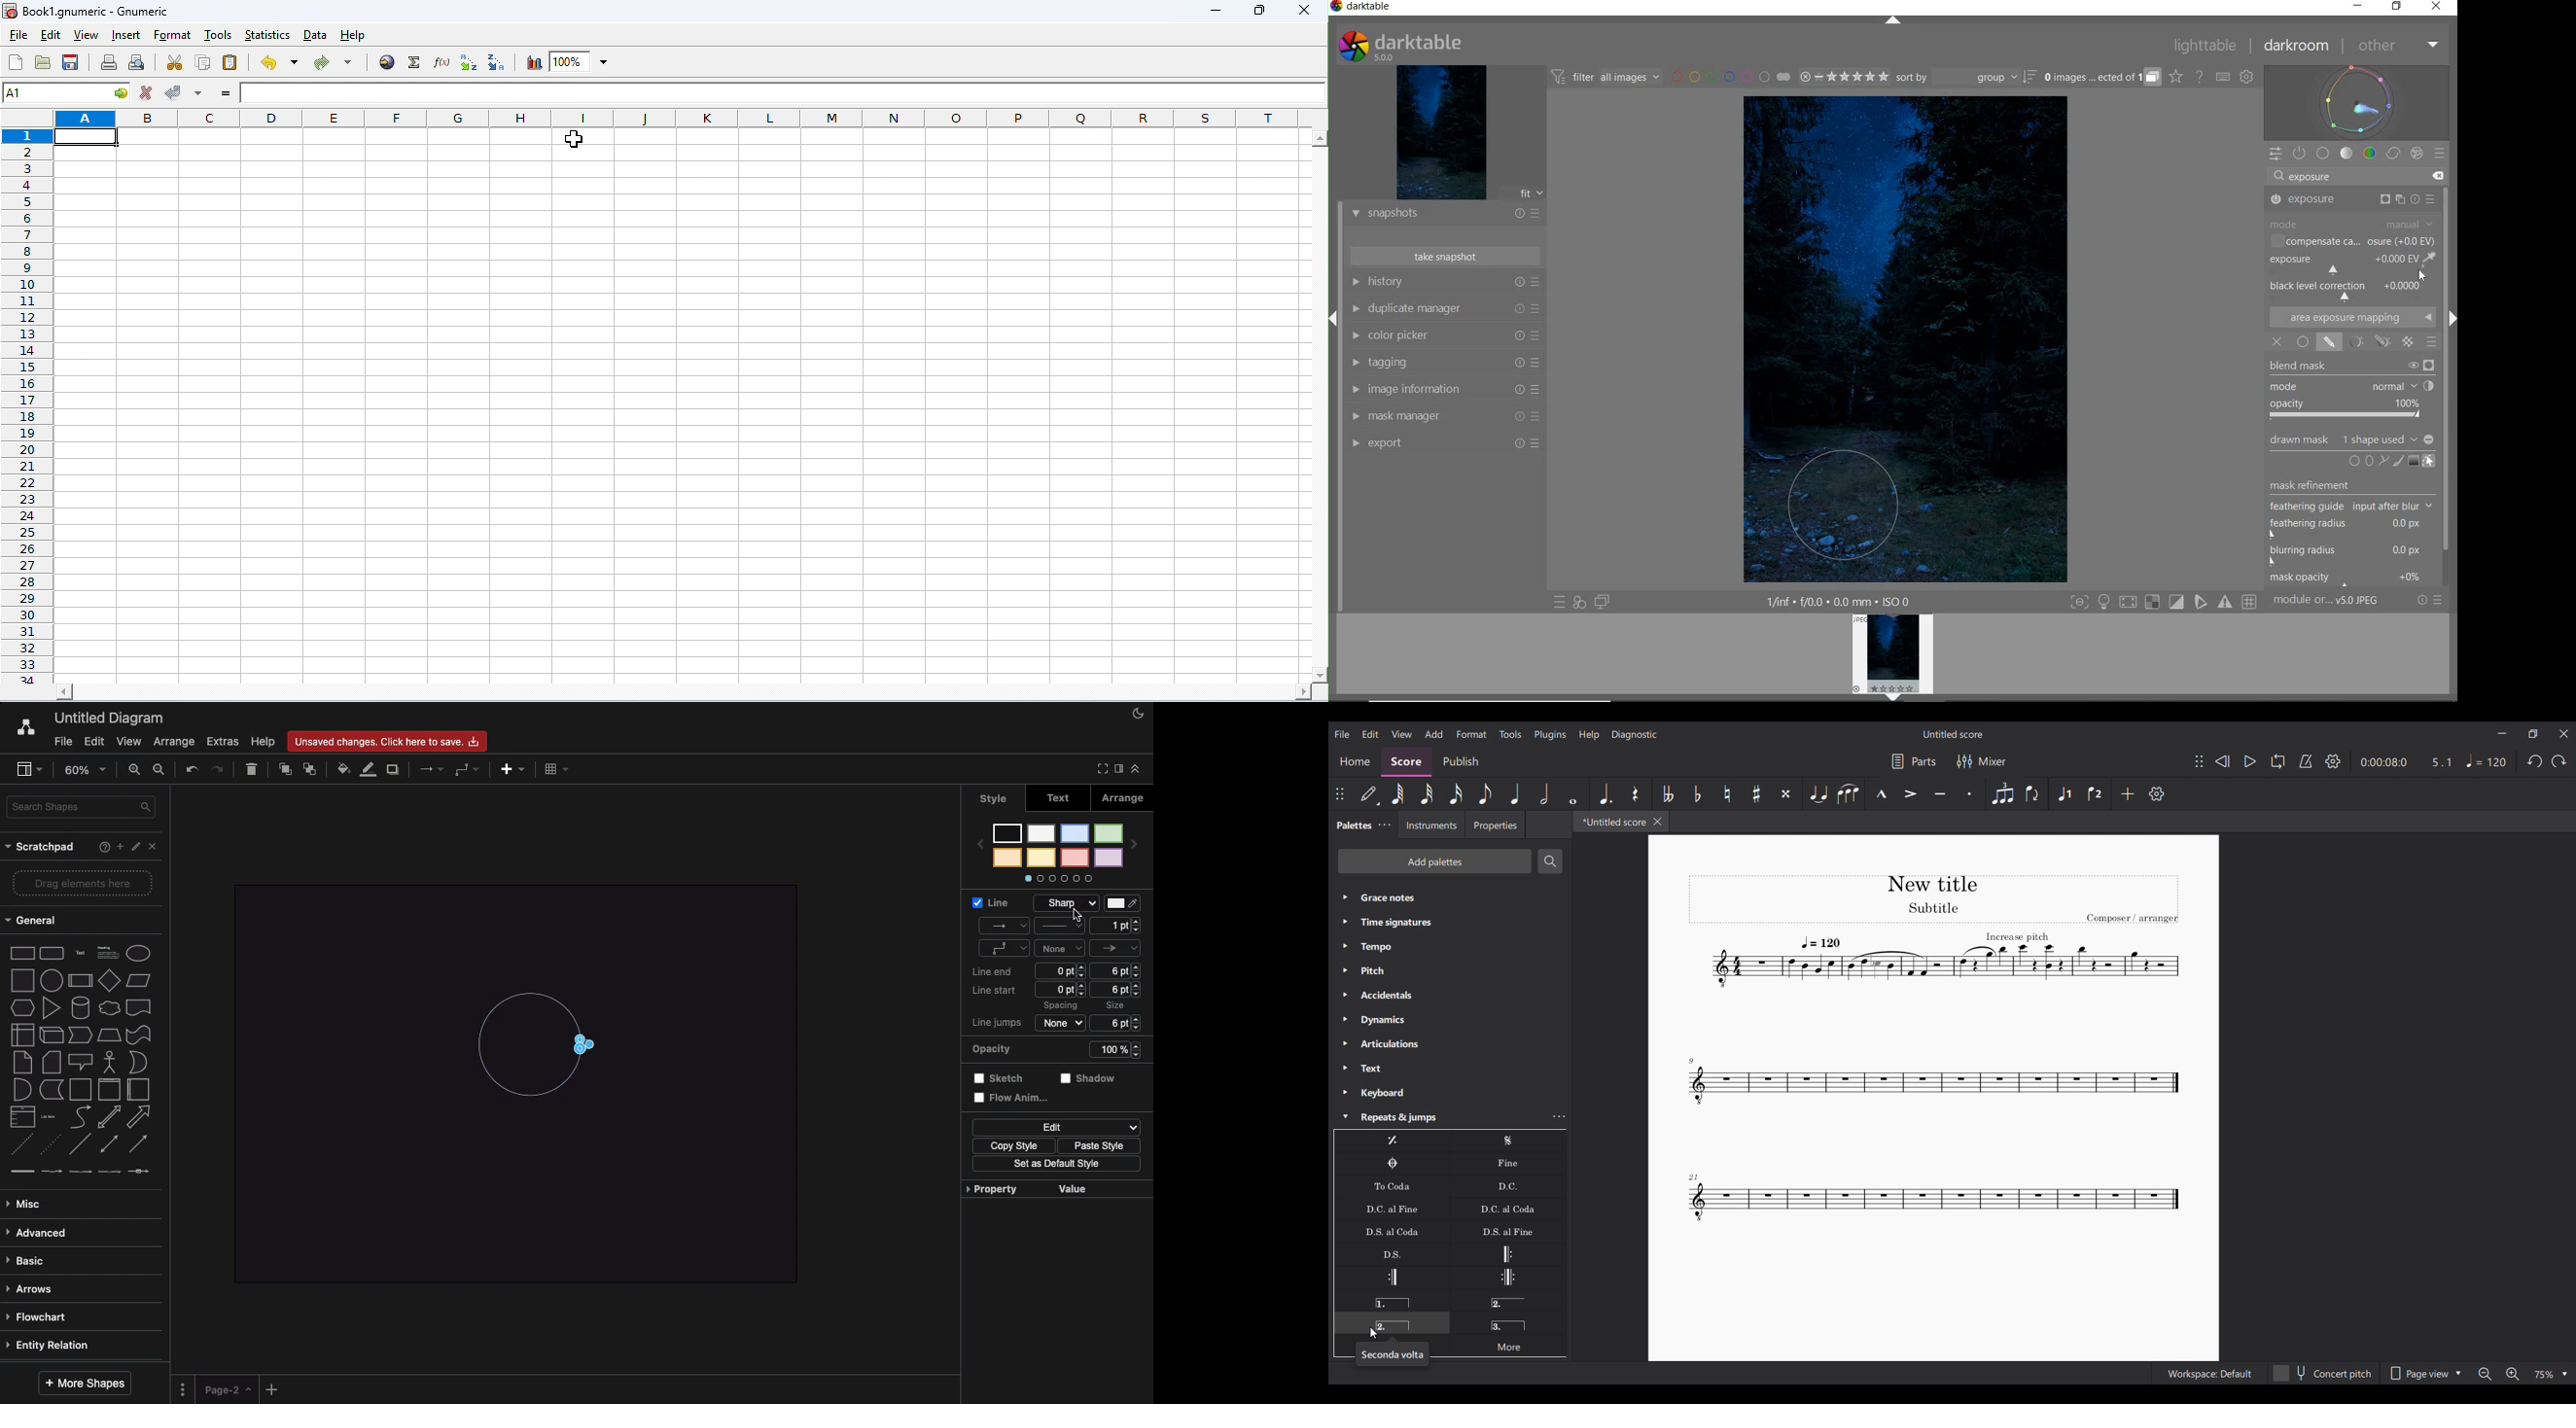 The height and width of the screenshot is (1428, 2576). What do you see at coordinates (1069, 904) in the screenshot?
I see `Sharp` at bounding box center [1069, 904].